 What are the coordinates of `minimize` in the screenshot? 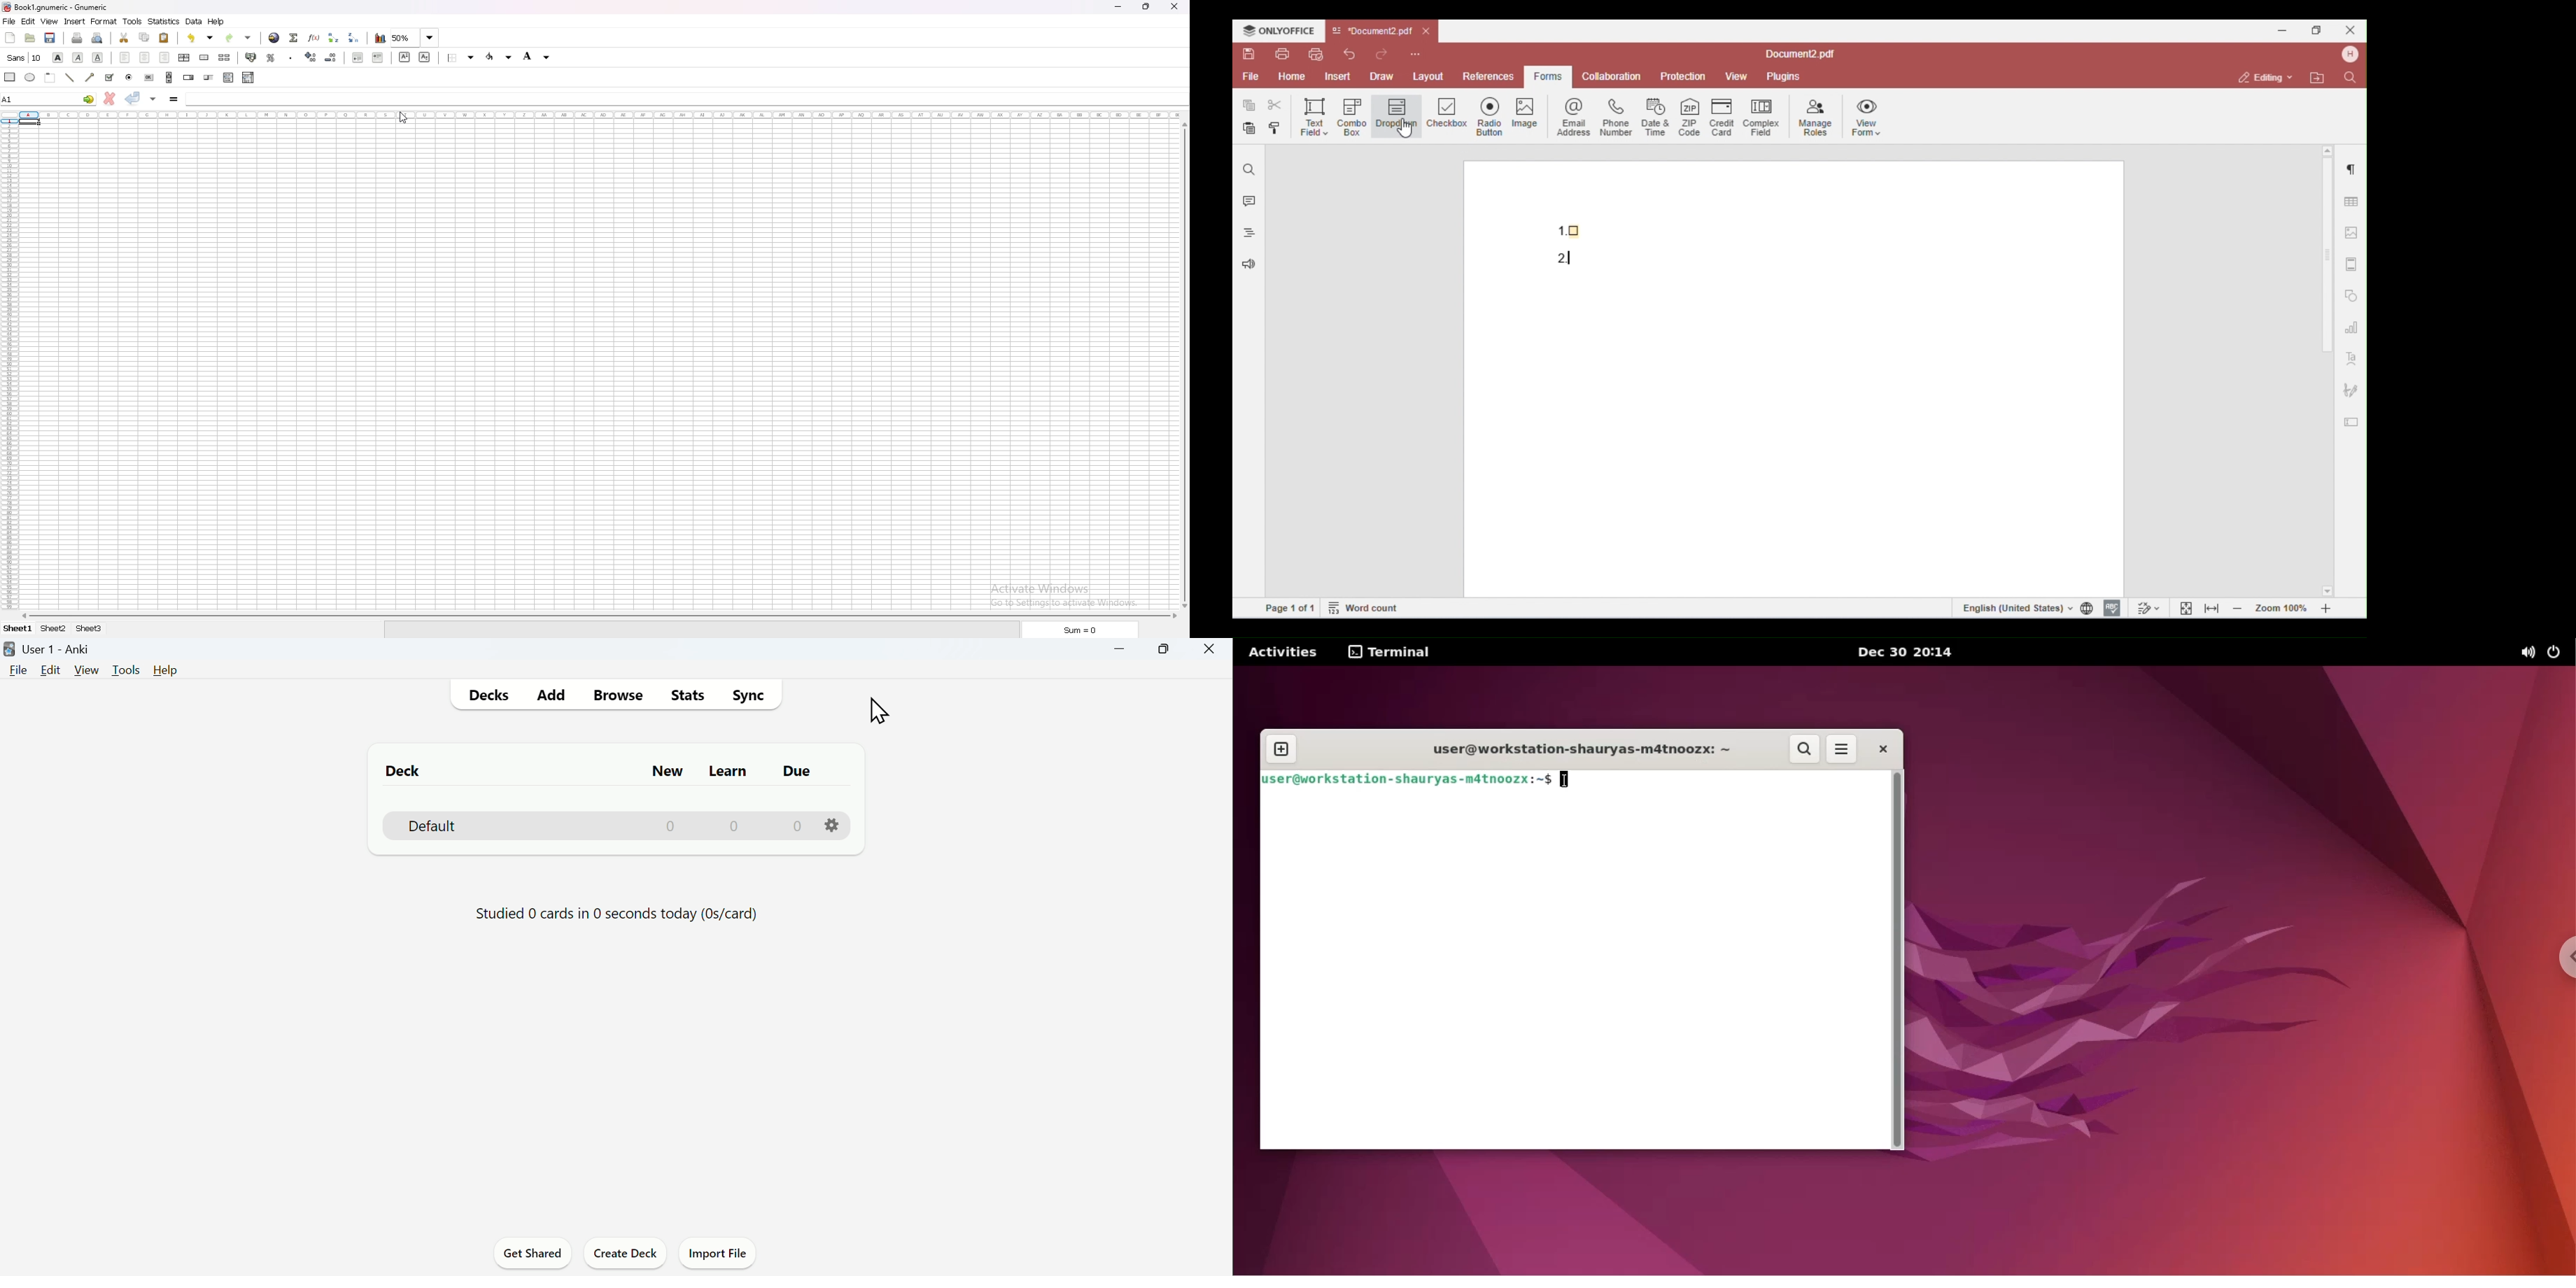 It's located at (1118, 7).